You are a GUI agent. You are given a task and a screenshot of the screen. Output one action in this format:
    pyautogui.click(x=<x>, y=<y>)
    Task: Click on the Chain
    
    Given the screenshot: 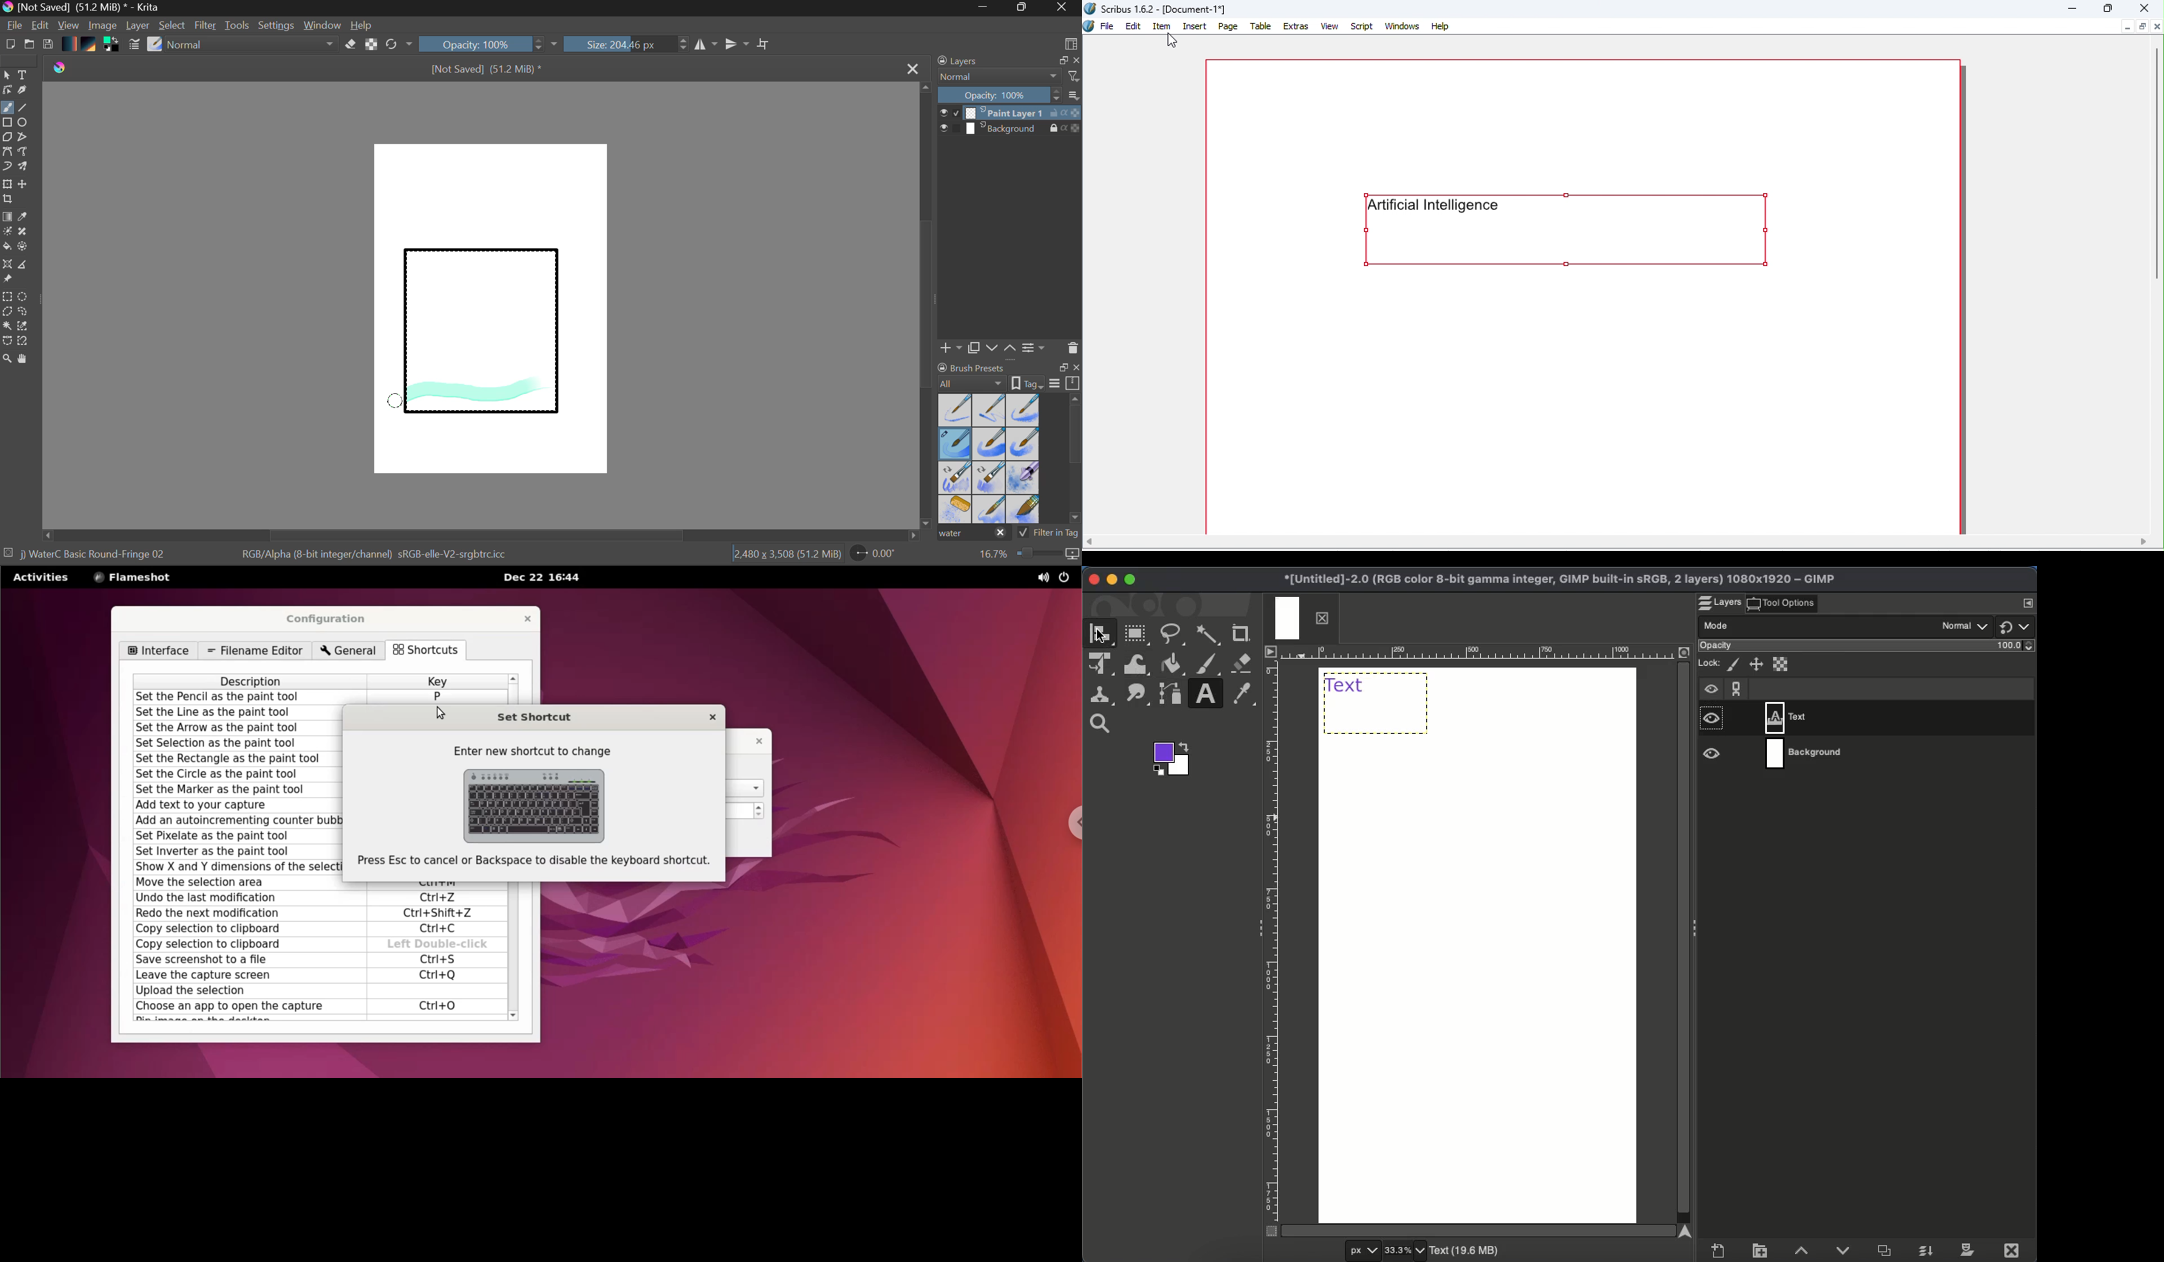 What is the action you would take?
    pyautogui.click(x=1737, y=688)
    